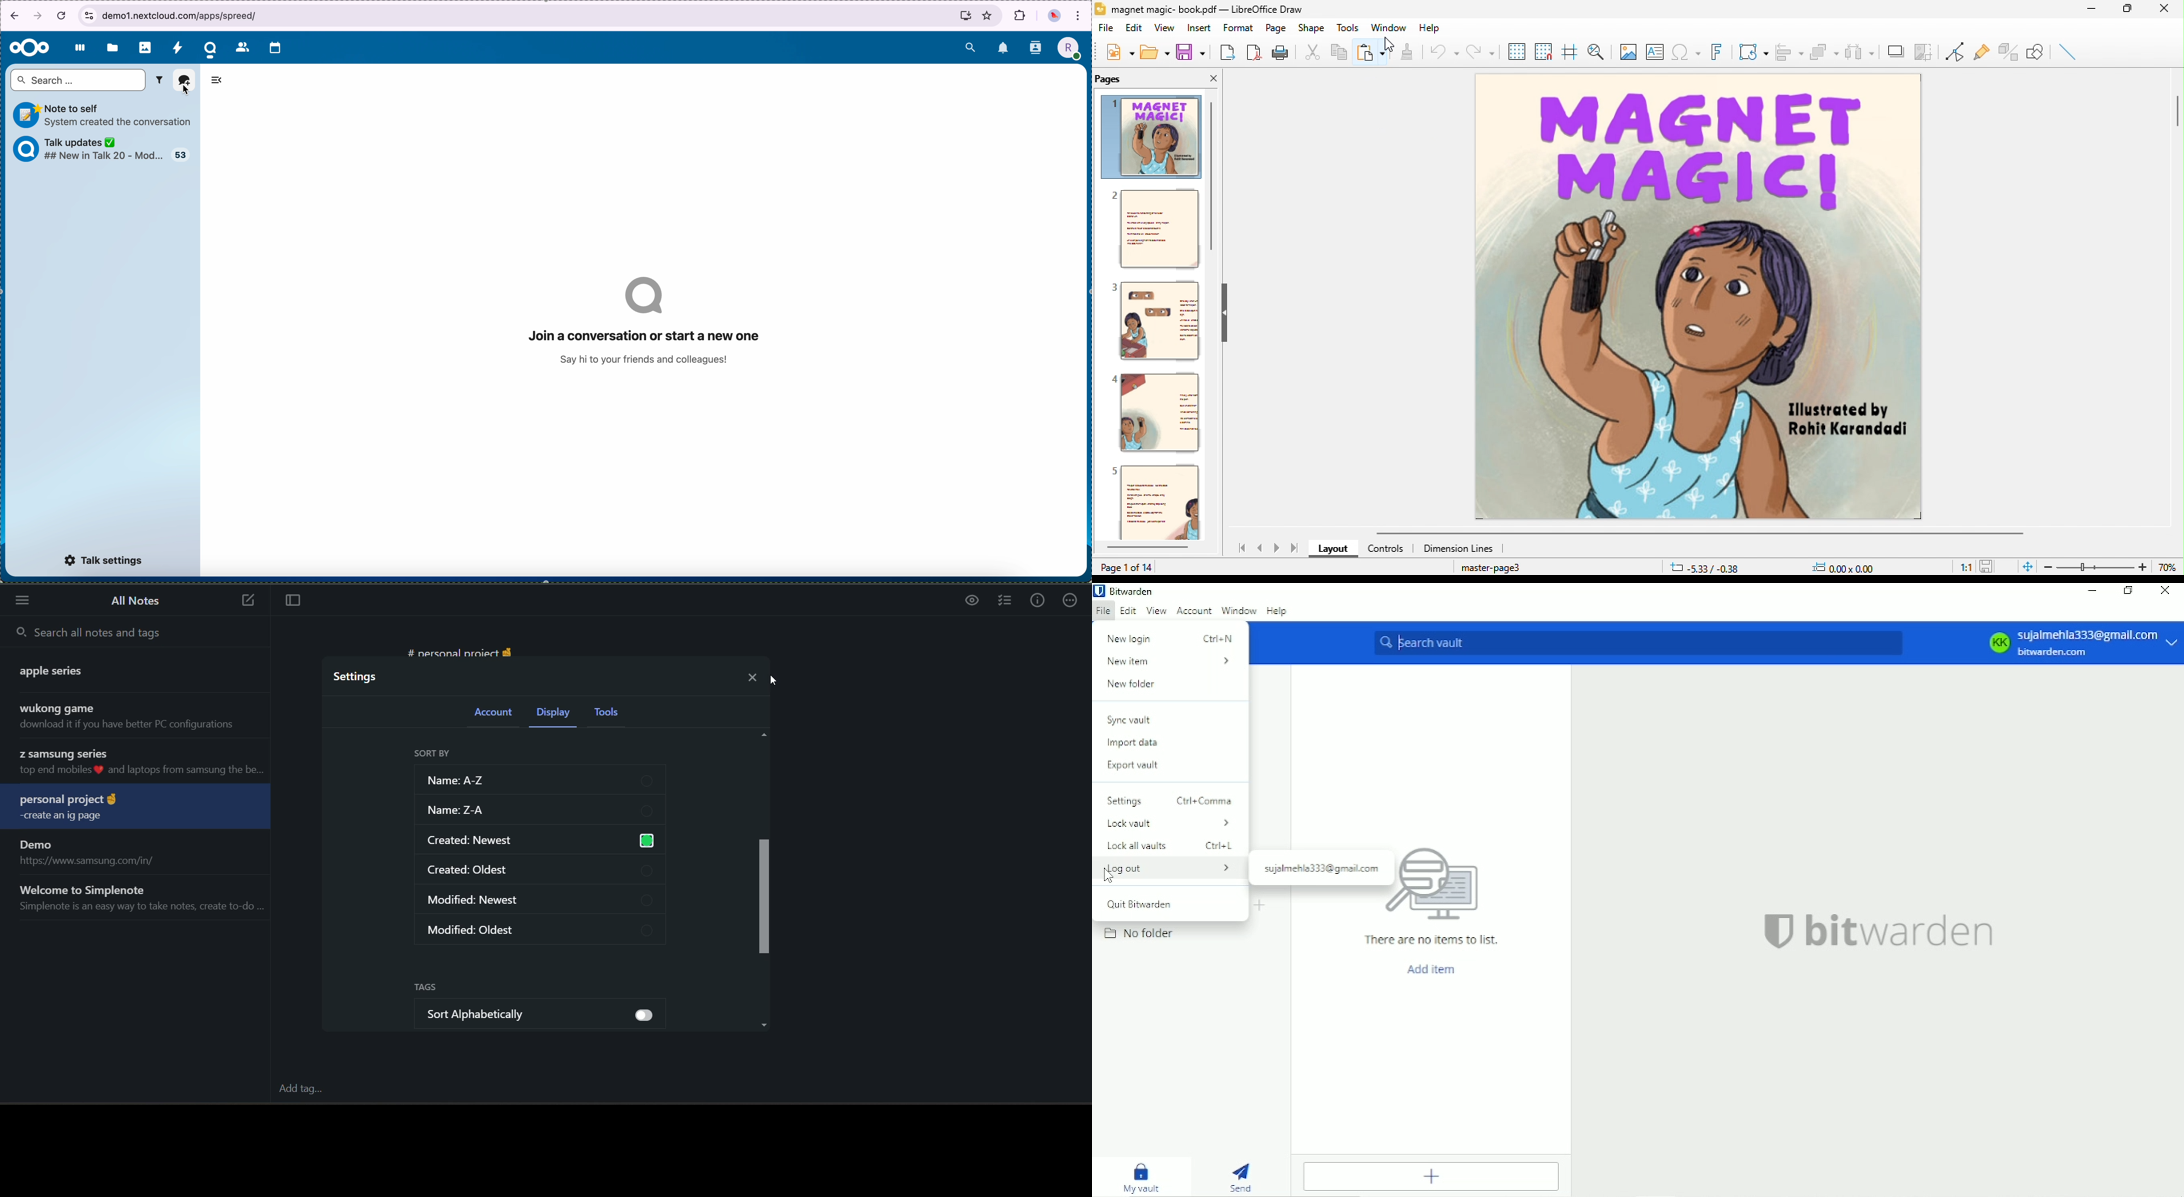  Describe the element at coordinates (1705, 565) in the screenshot. I see `-5.33/-0.38` at that location.